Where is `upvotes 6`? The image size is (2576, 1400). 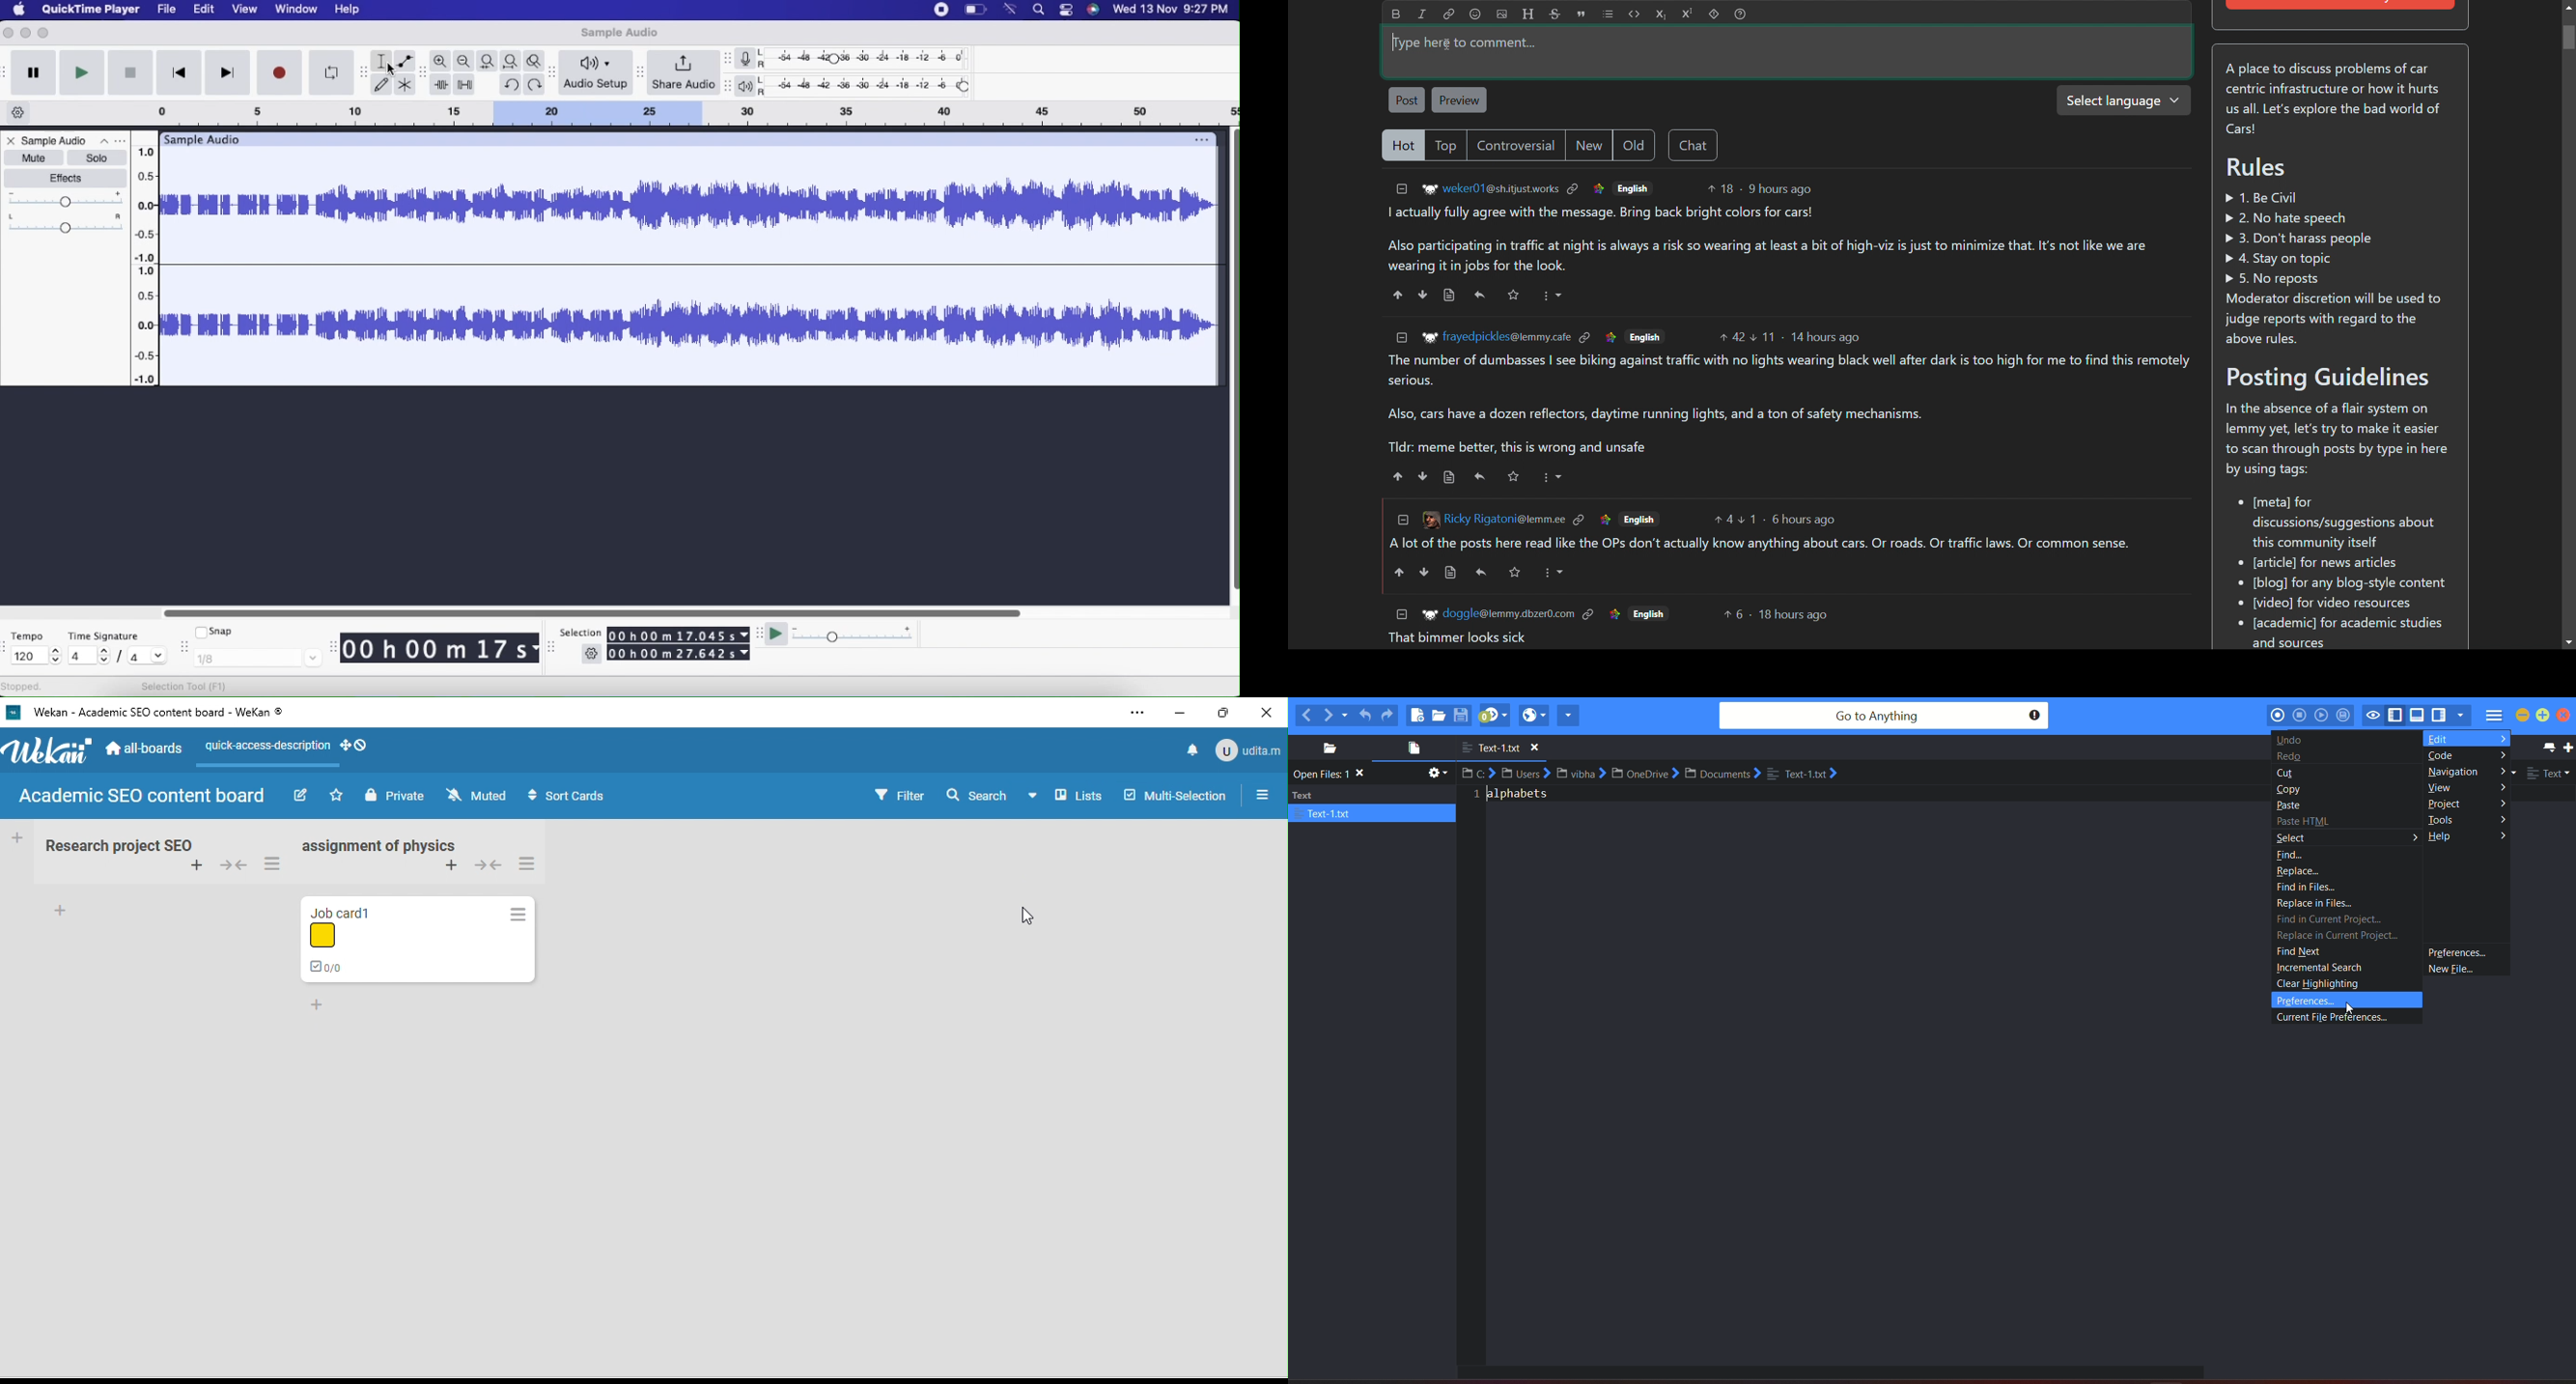
upvotes 6 is located at coordinates (1734, 615).